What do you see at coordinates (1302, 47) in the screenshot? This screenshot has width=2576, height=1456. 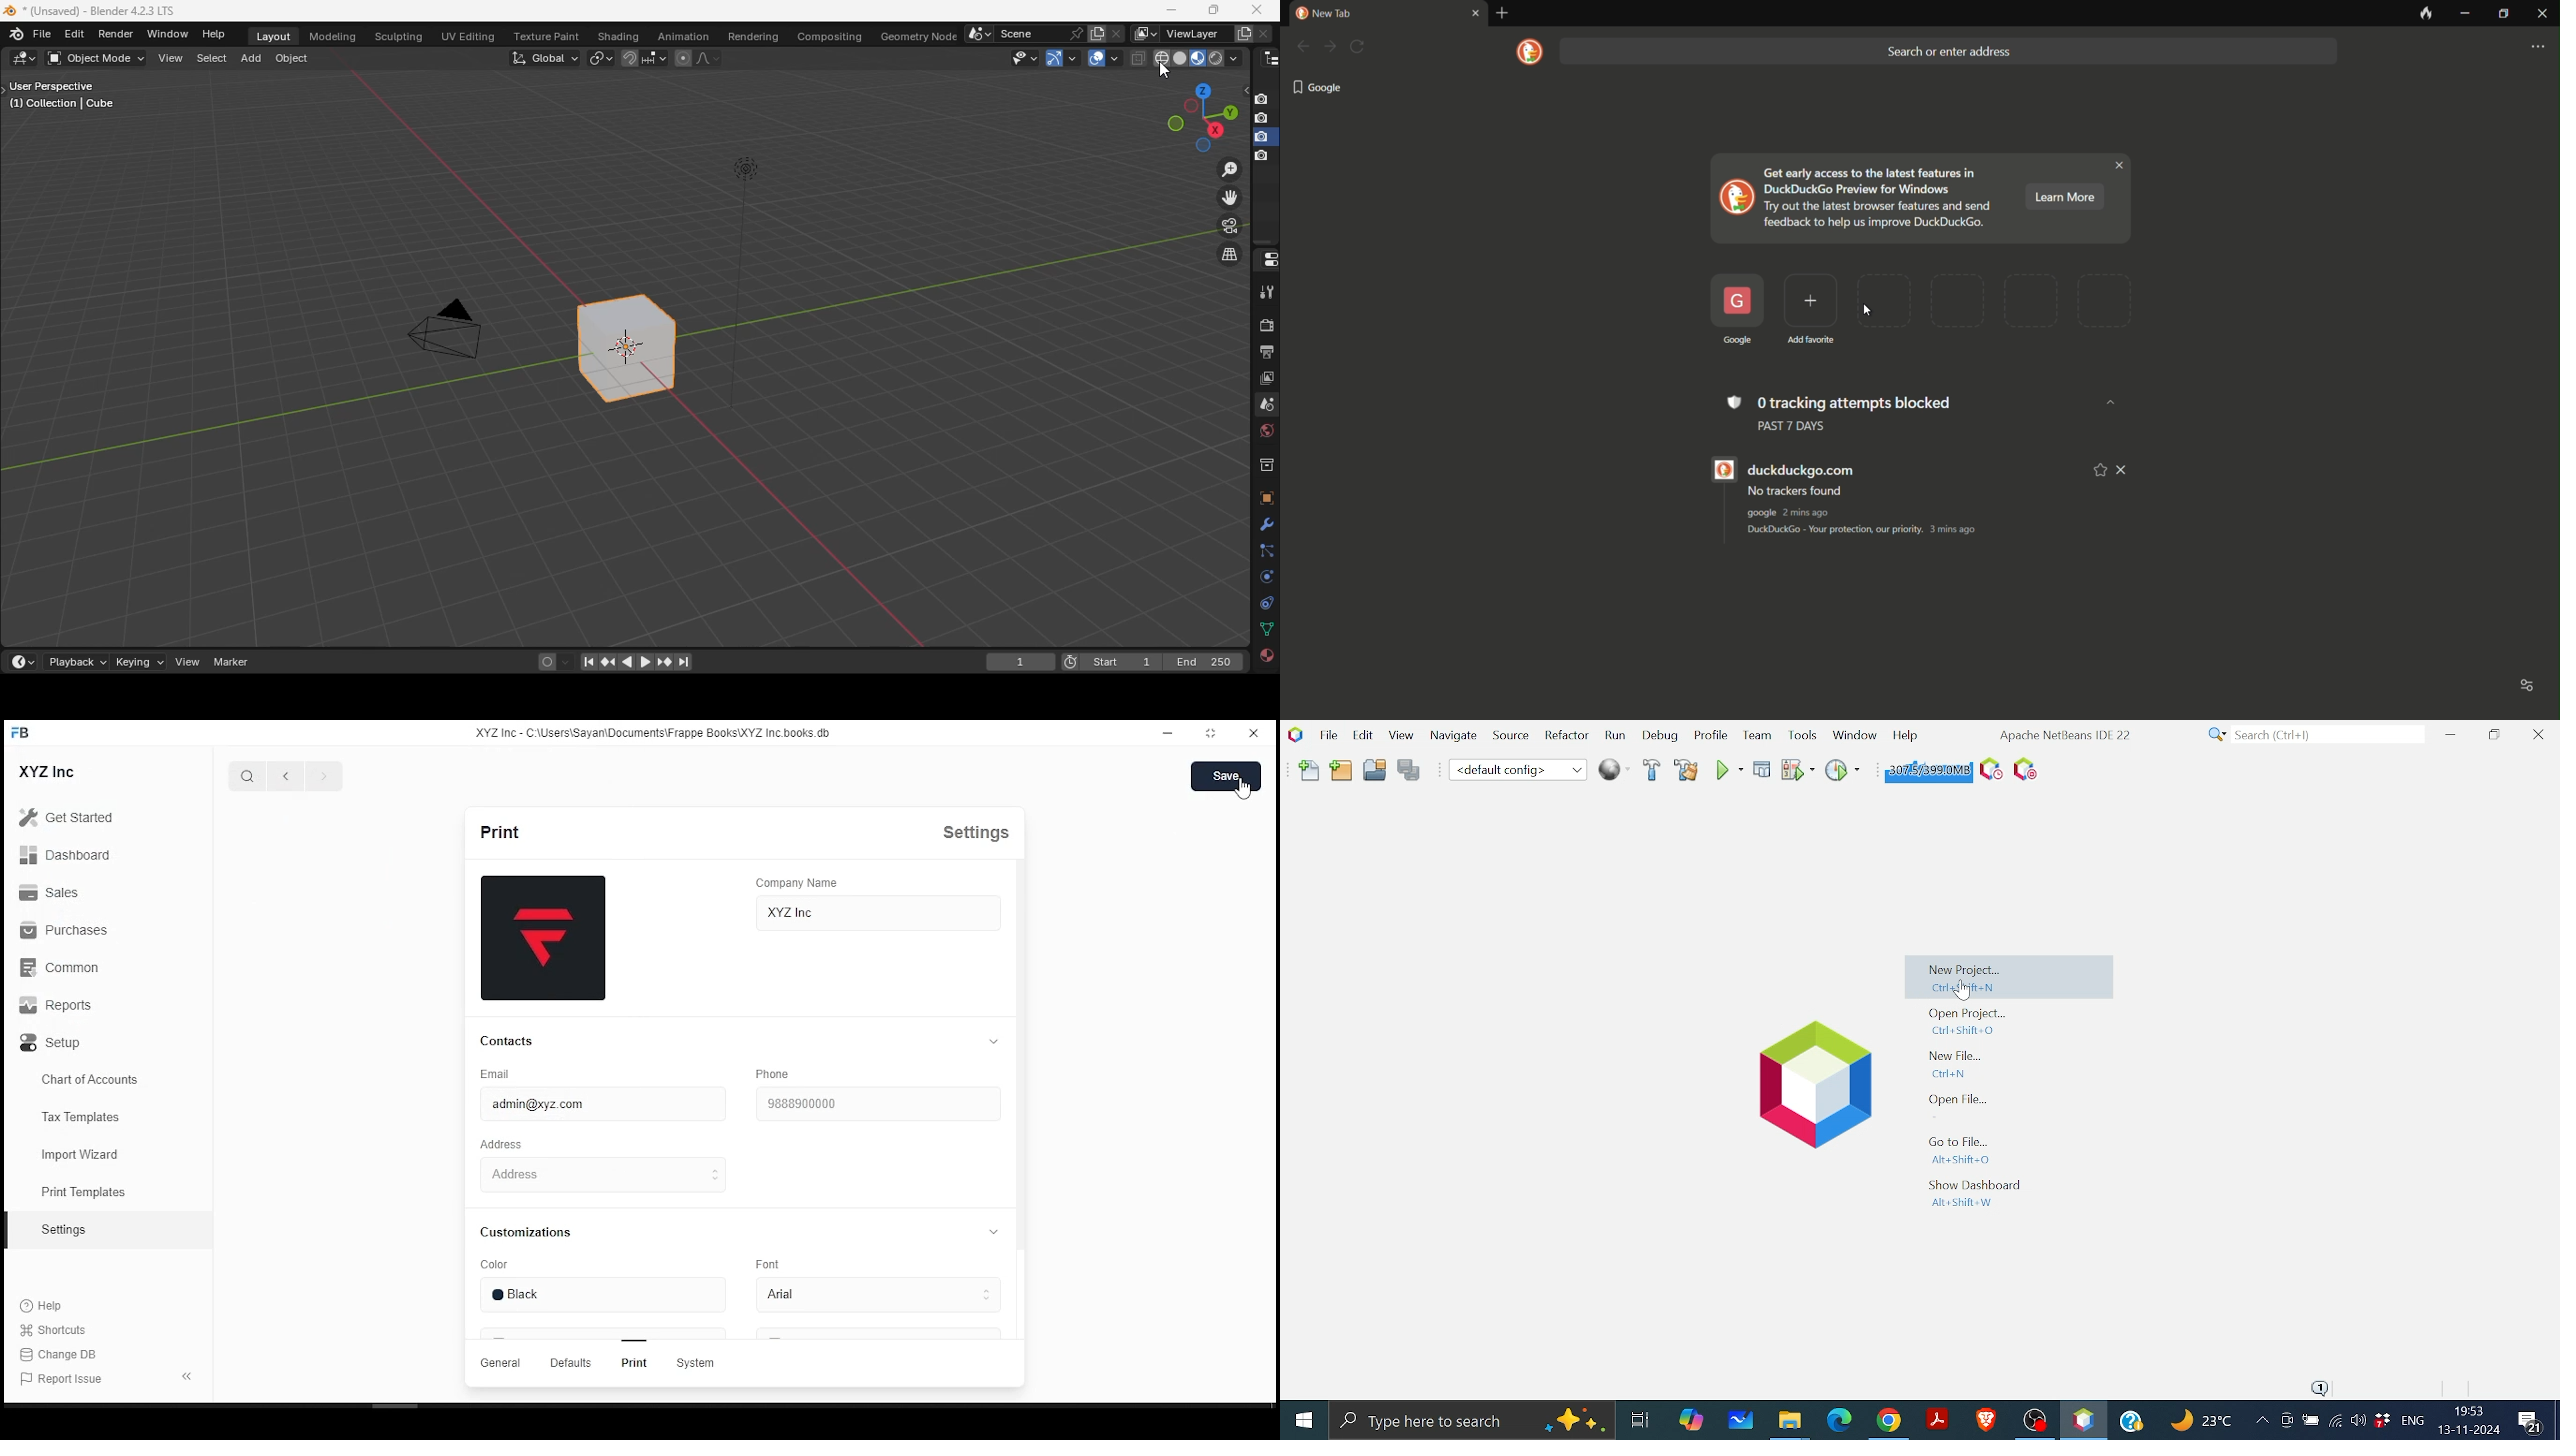 I see `back` at bounding box center [1302, 47].